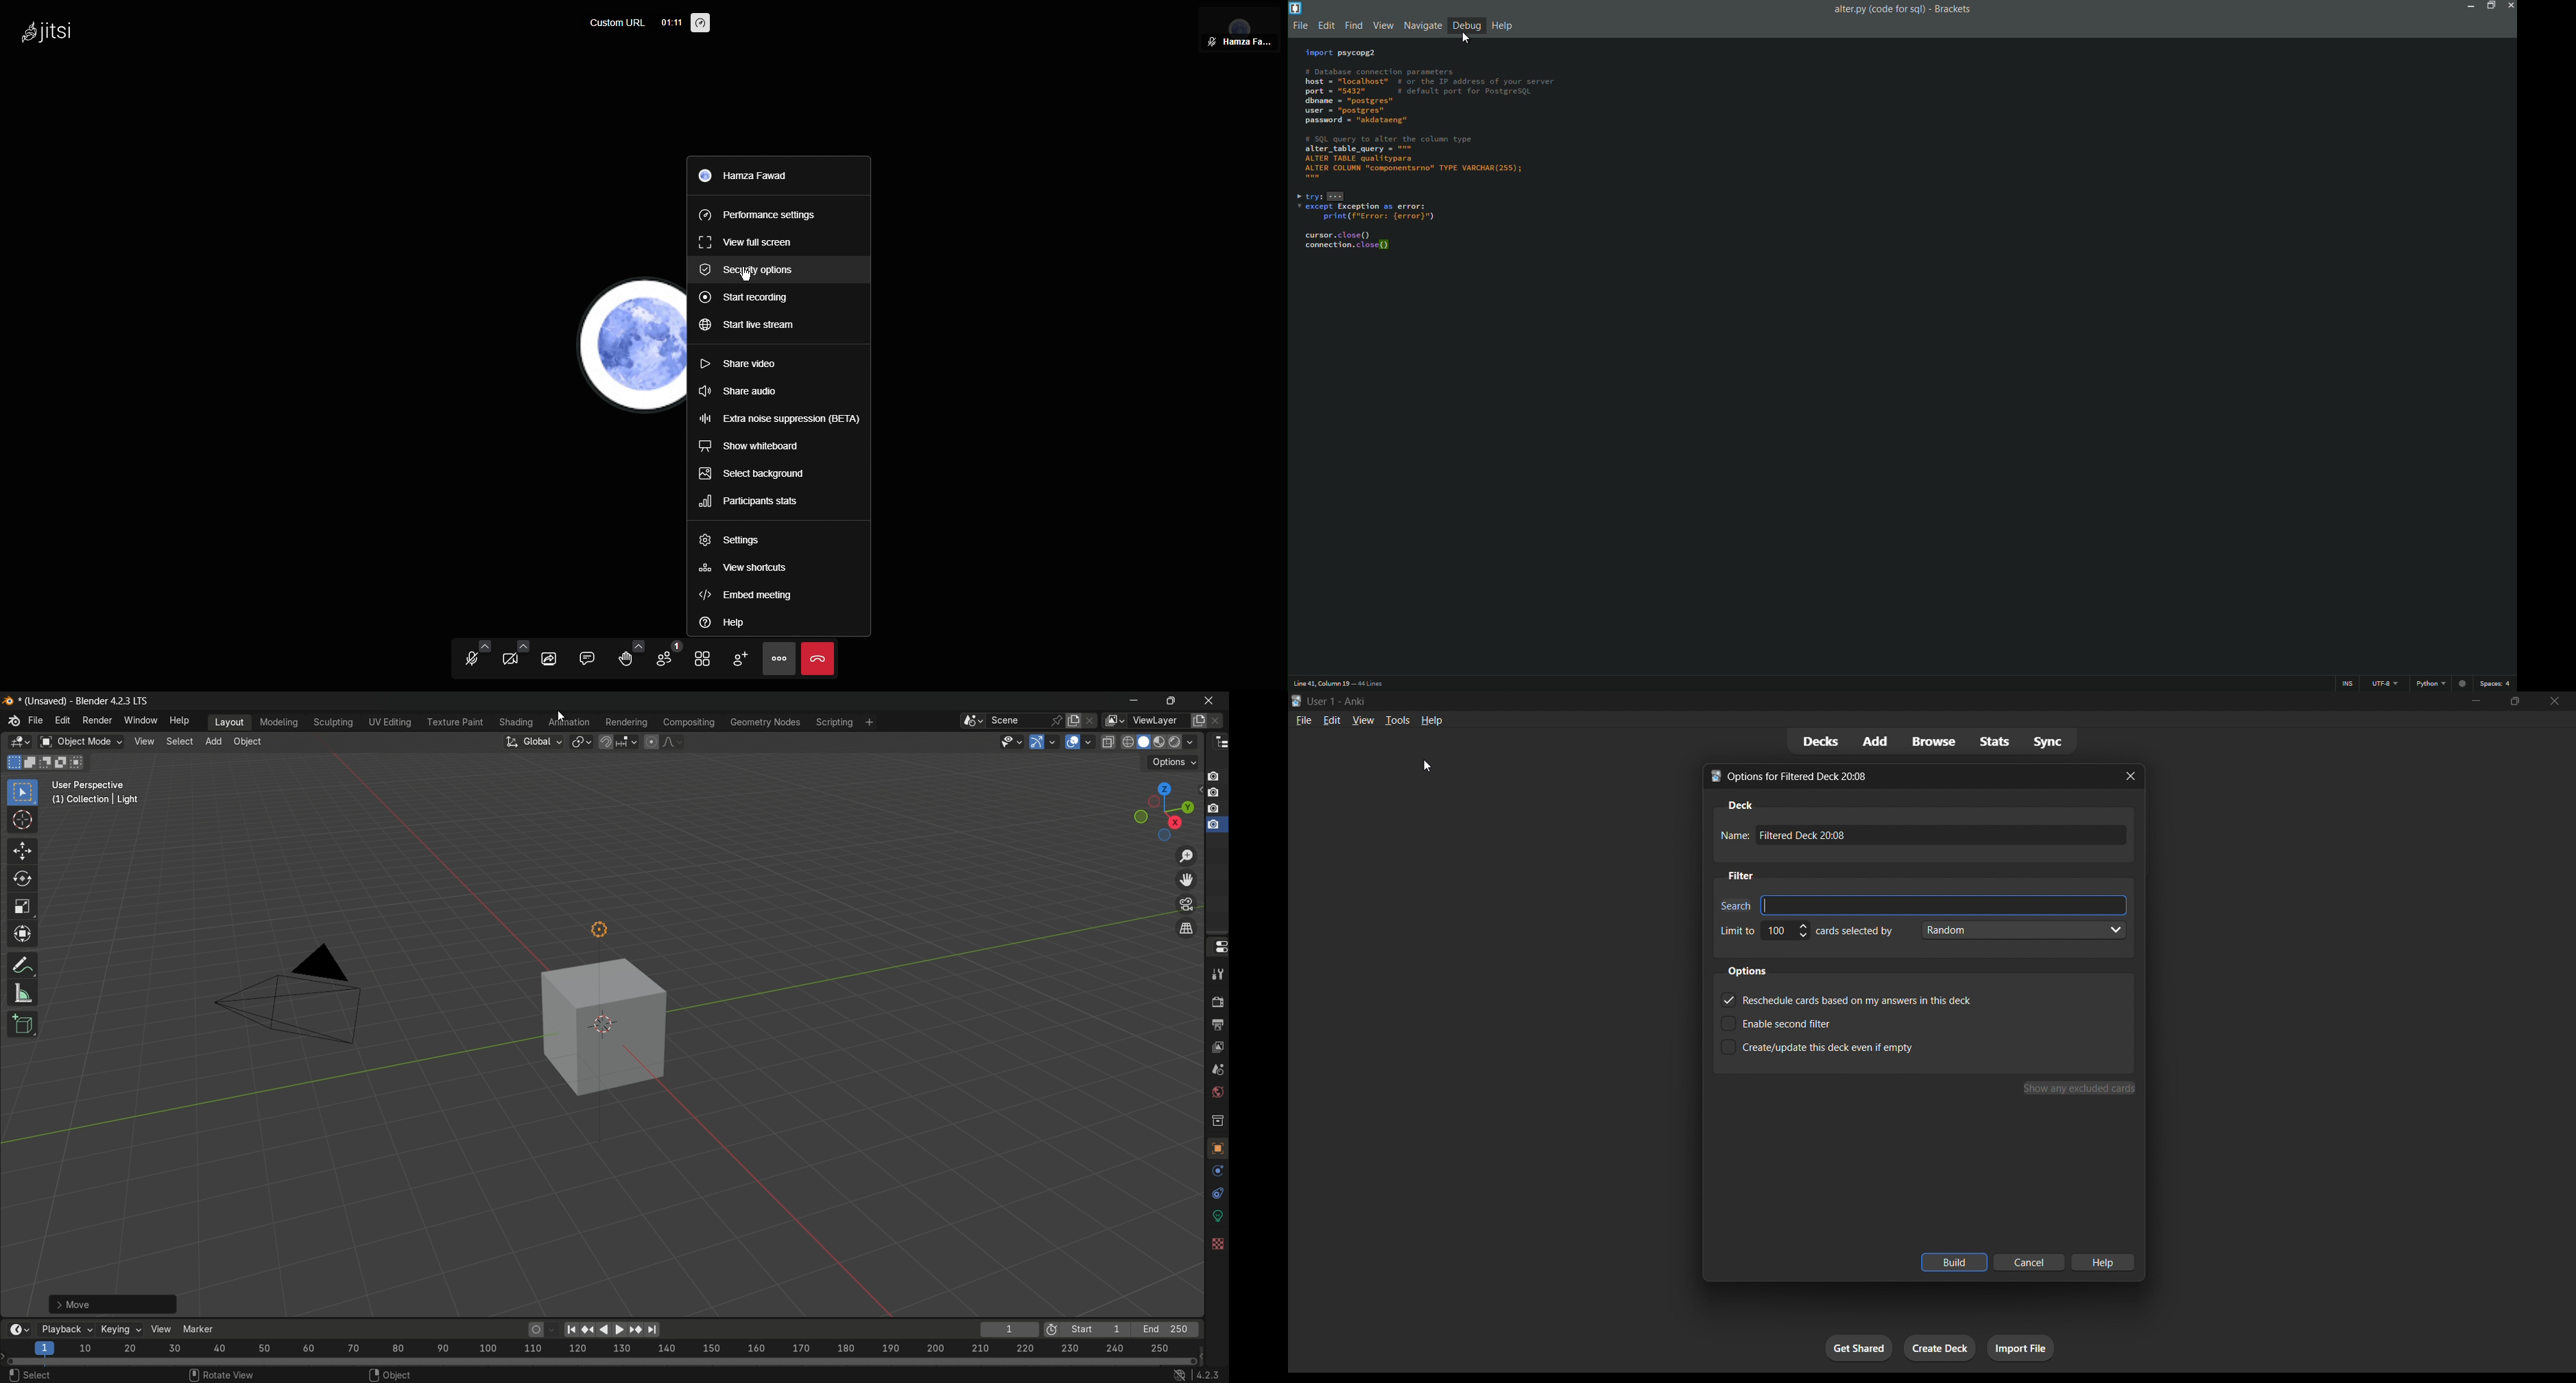 Image resolution: width=2576 pixels, height=1400 pixels. Describe the element at coordinates (1866, 1002) in the screenshot. I see `(un)check reschedule cards radio option` at that location.